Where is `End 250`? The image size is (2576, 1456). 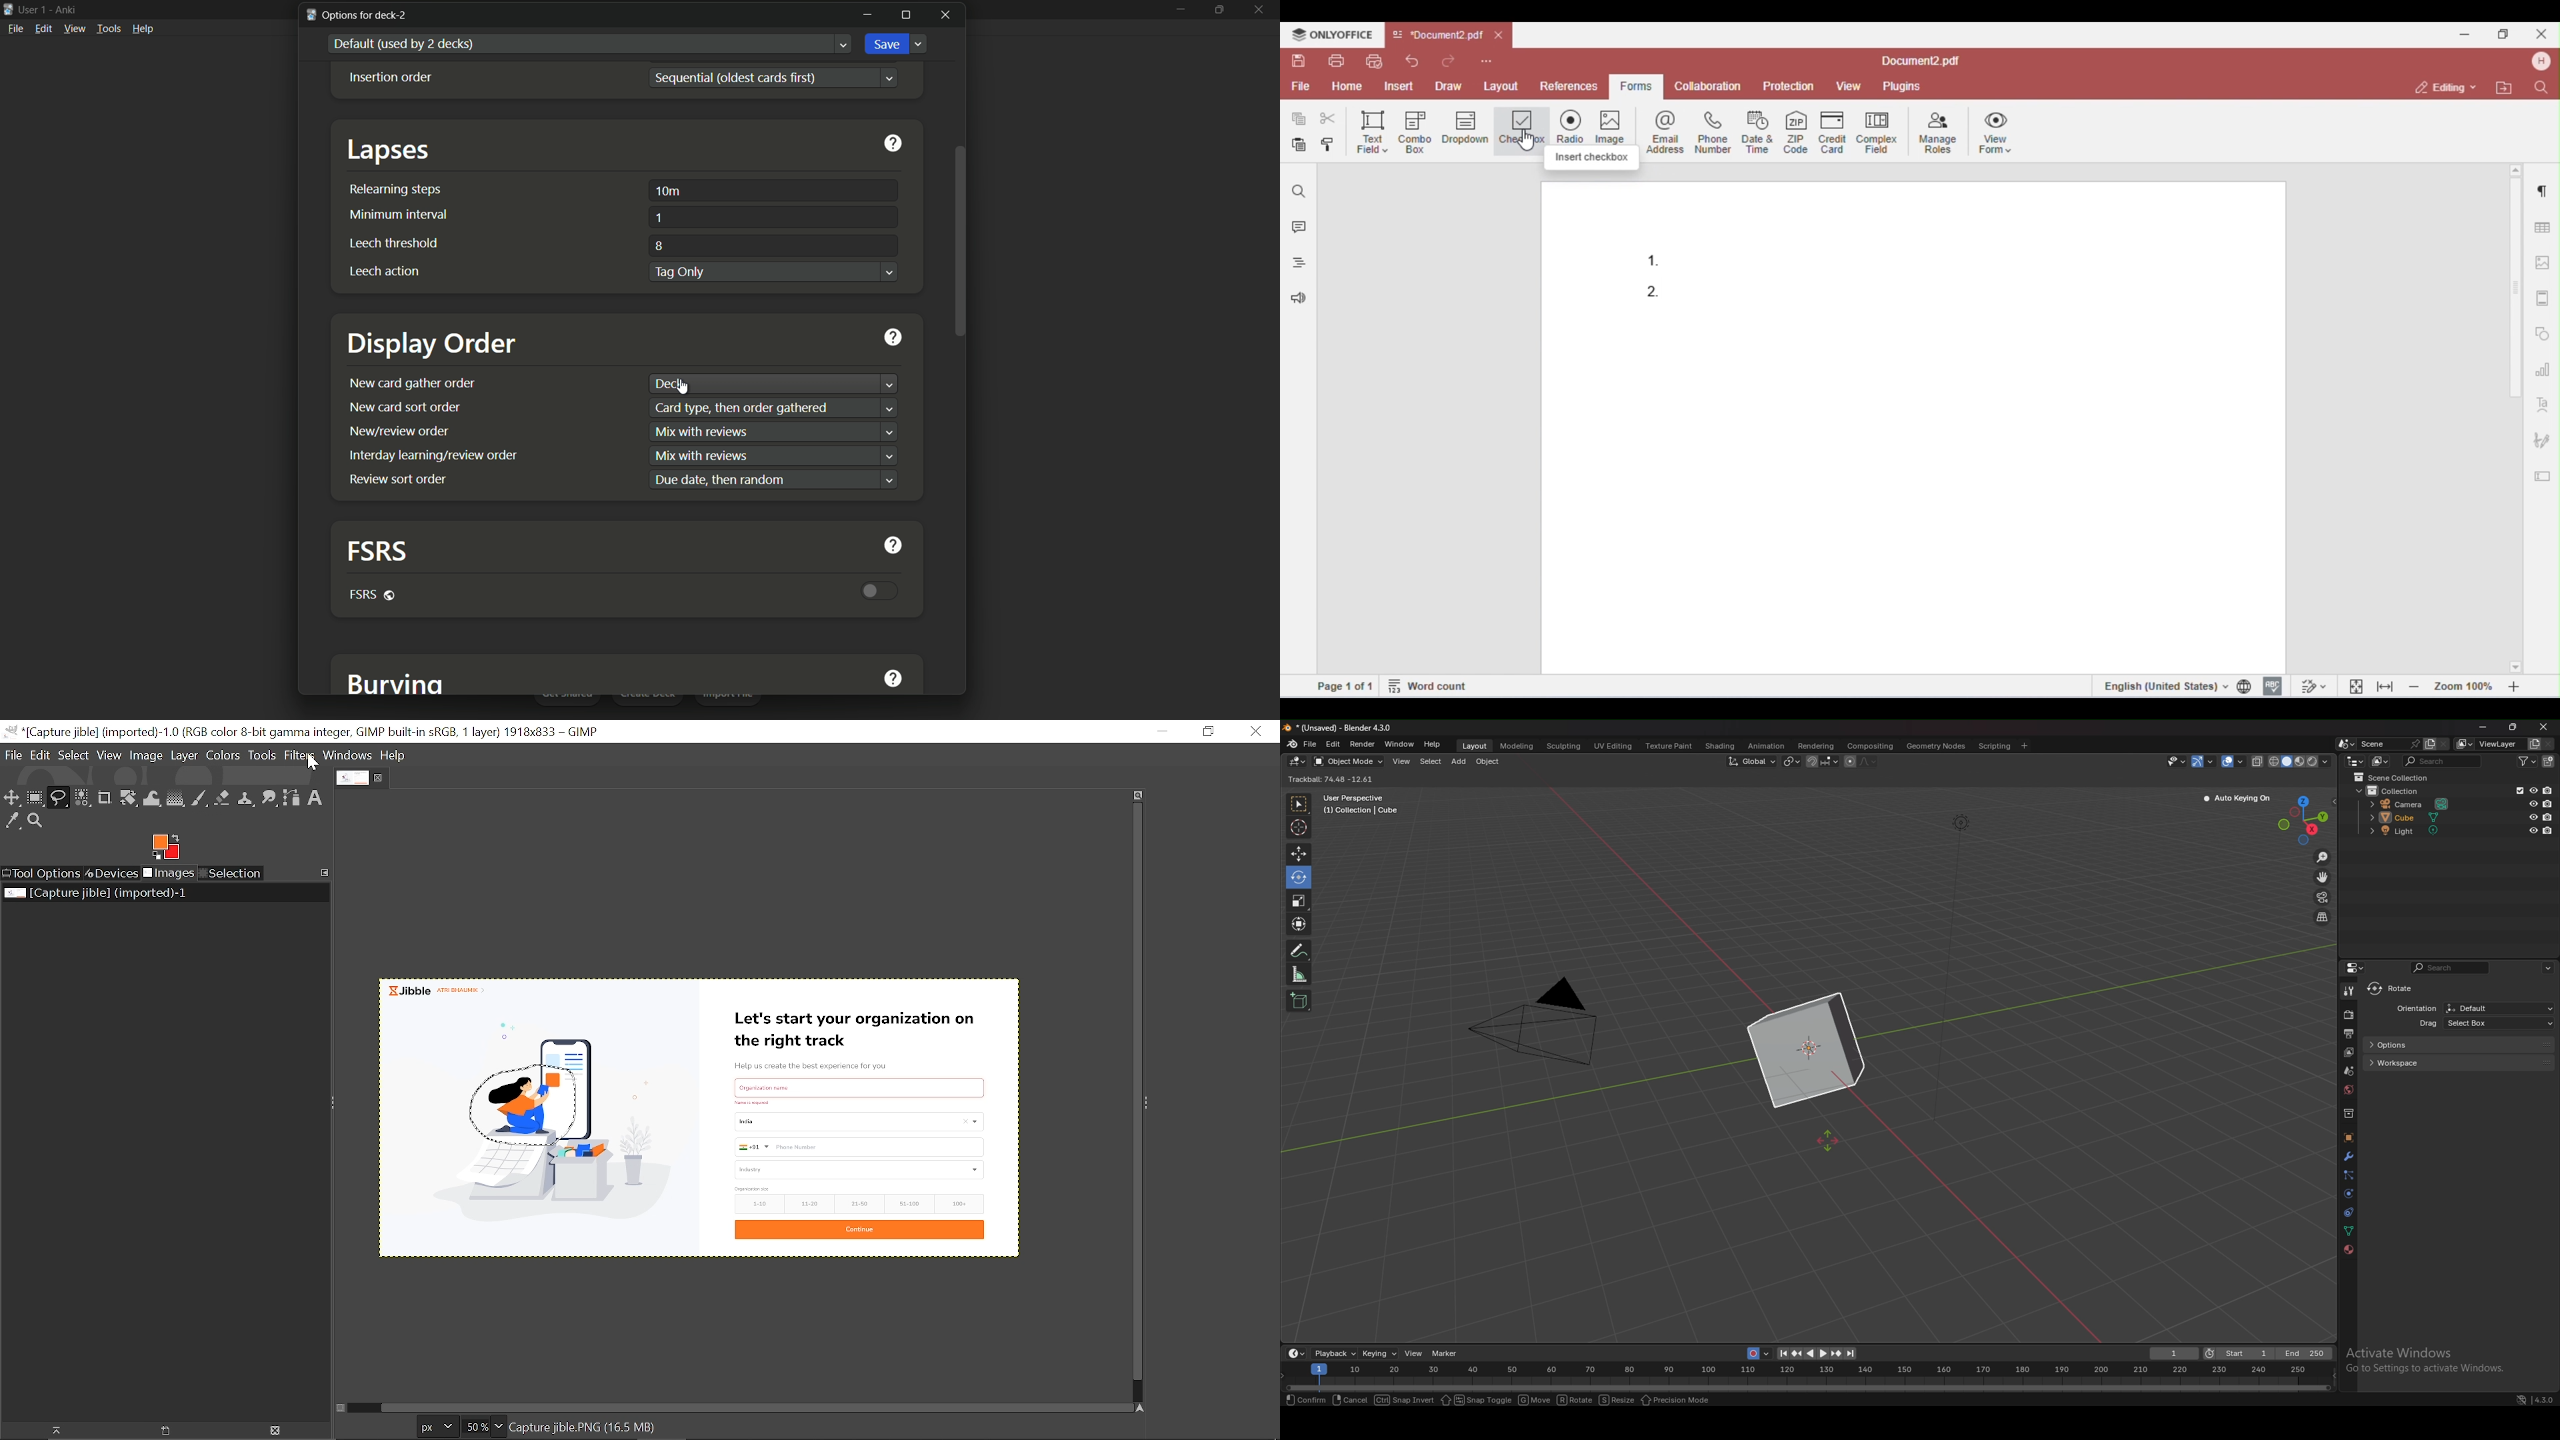 End 250 is located at coordinates (2304, 1353).